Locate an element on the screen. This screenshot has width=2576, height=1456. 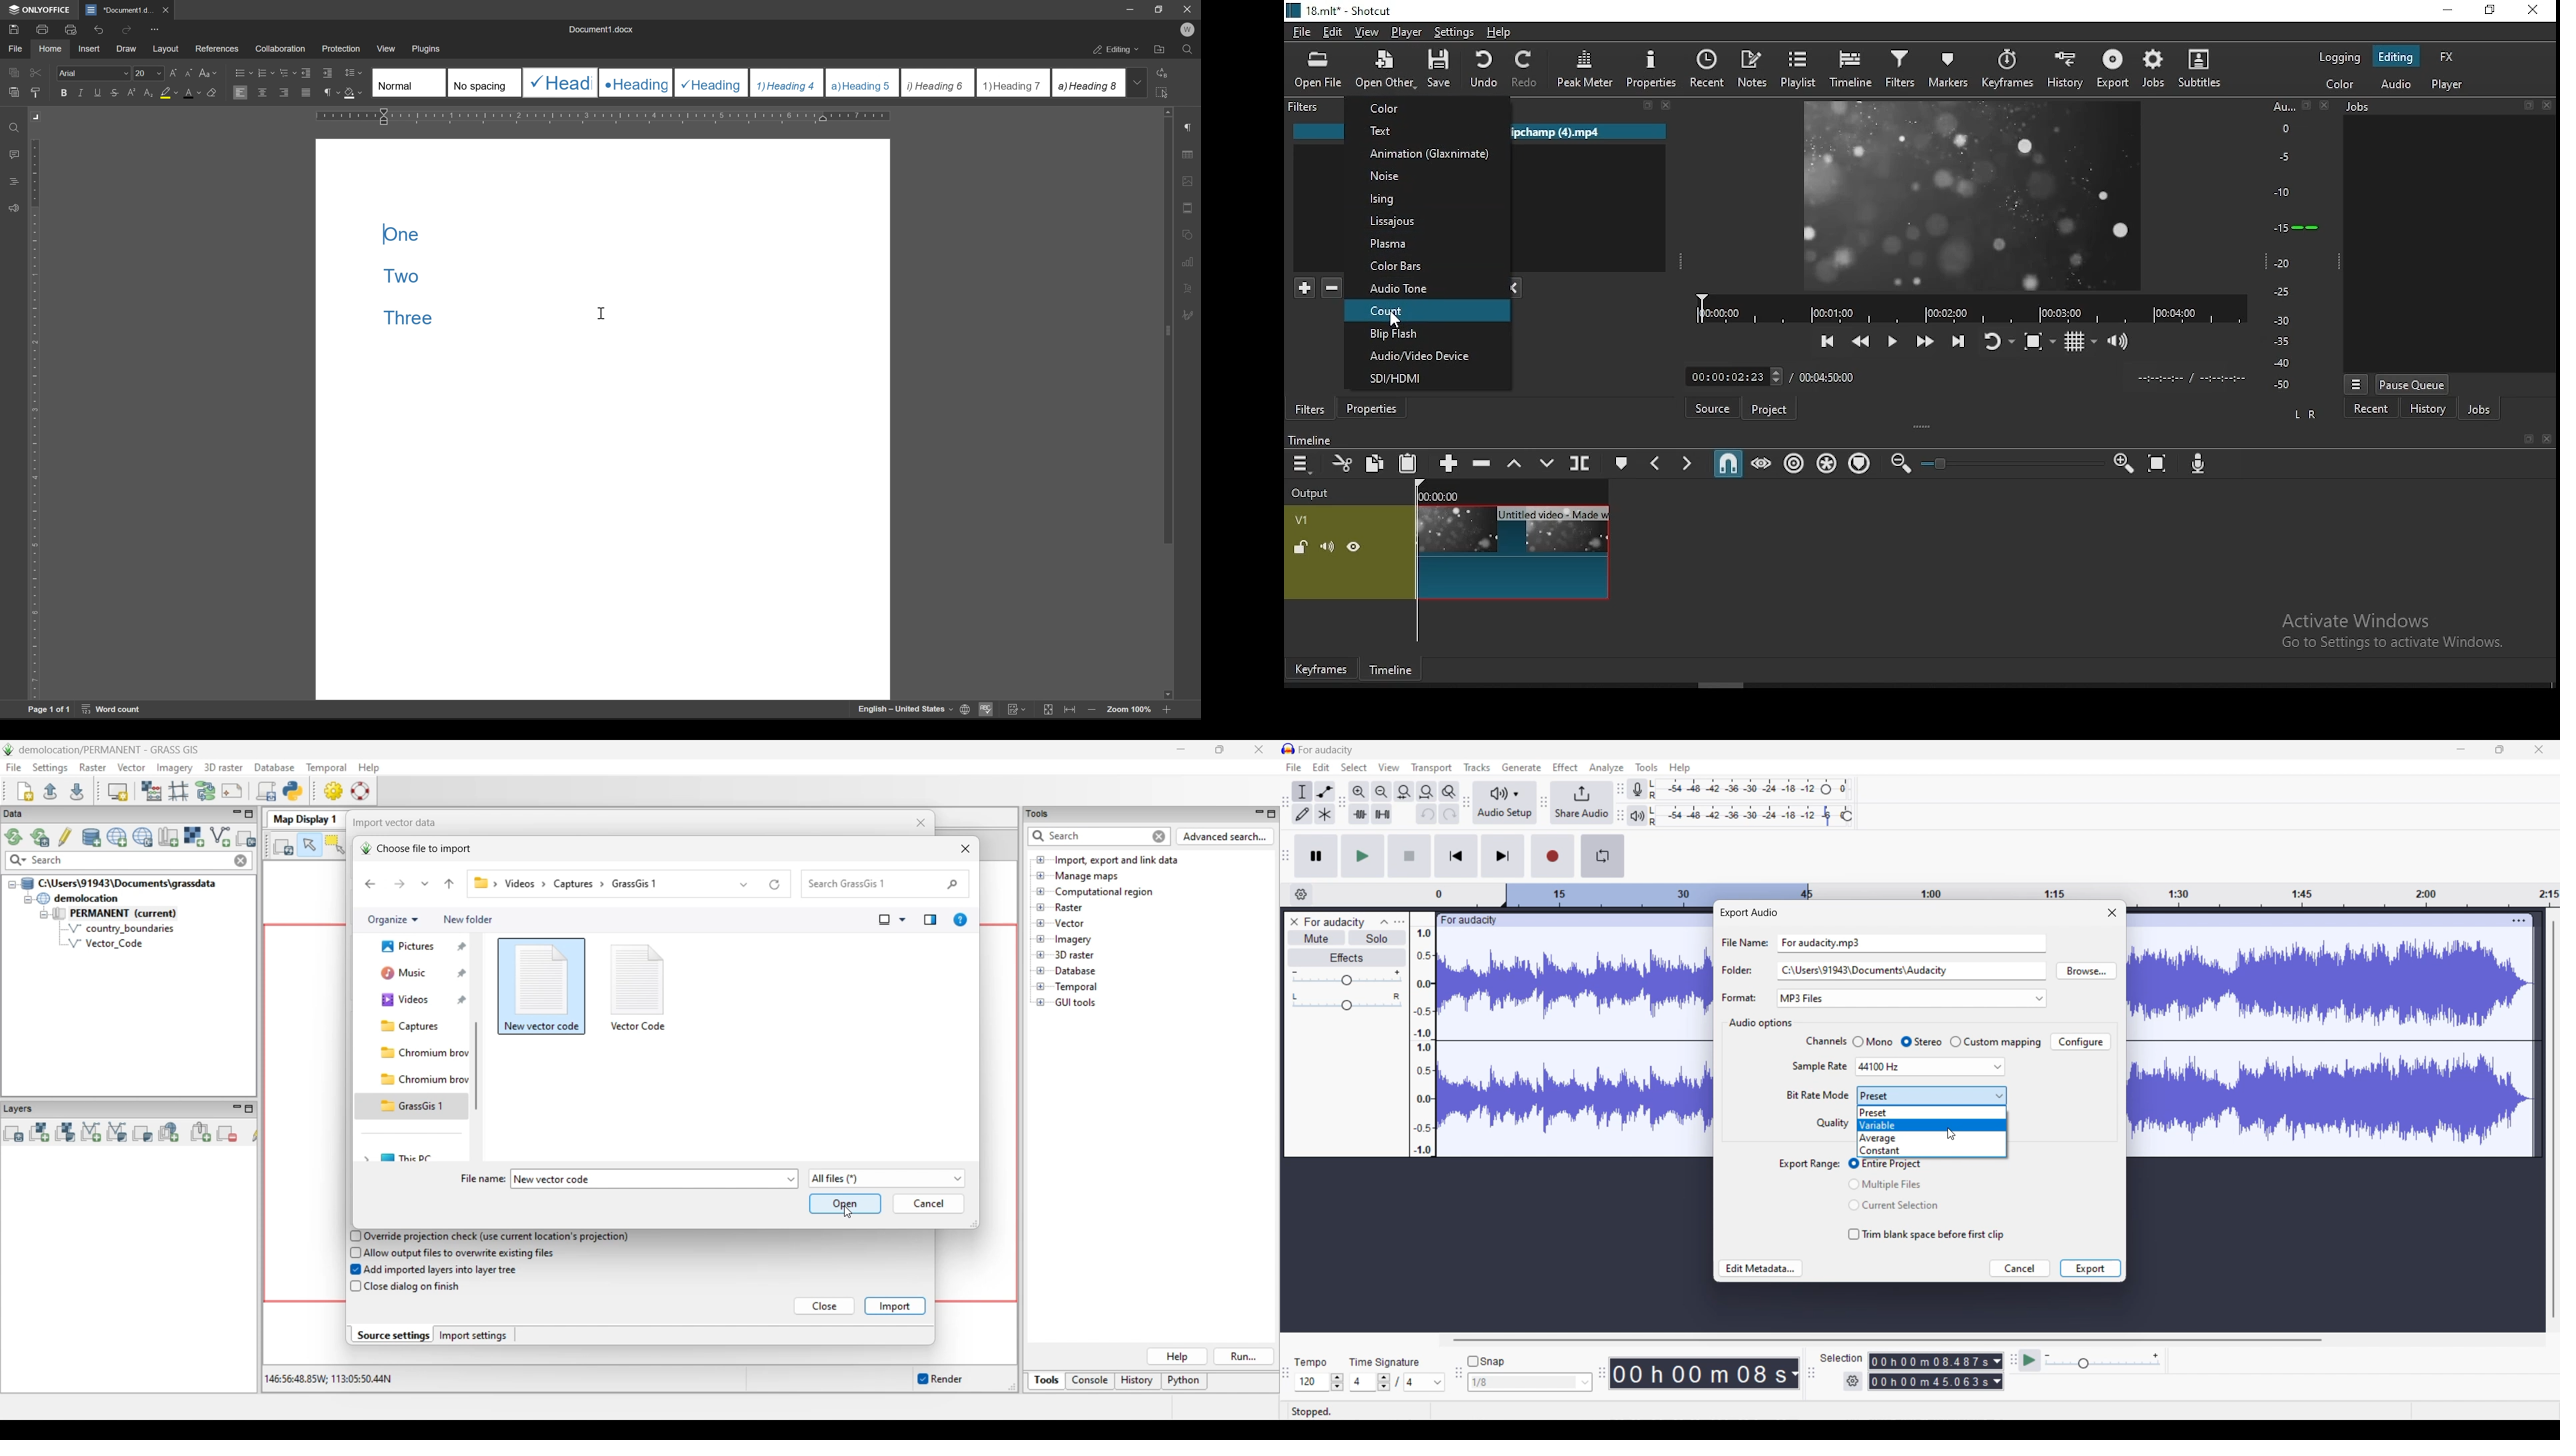
properties is located at coordinates (1651, 70).